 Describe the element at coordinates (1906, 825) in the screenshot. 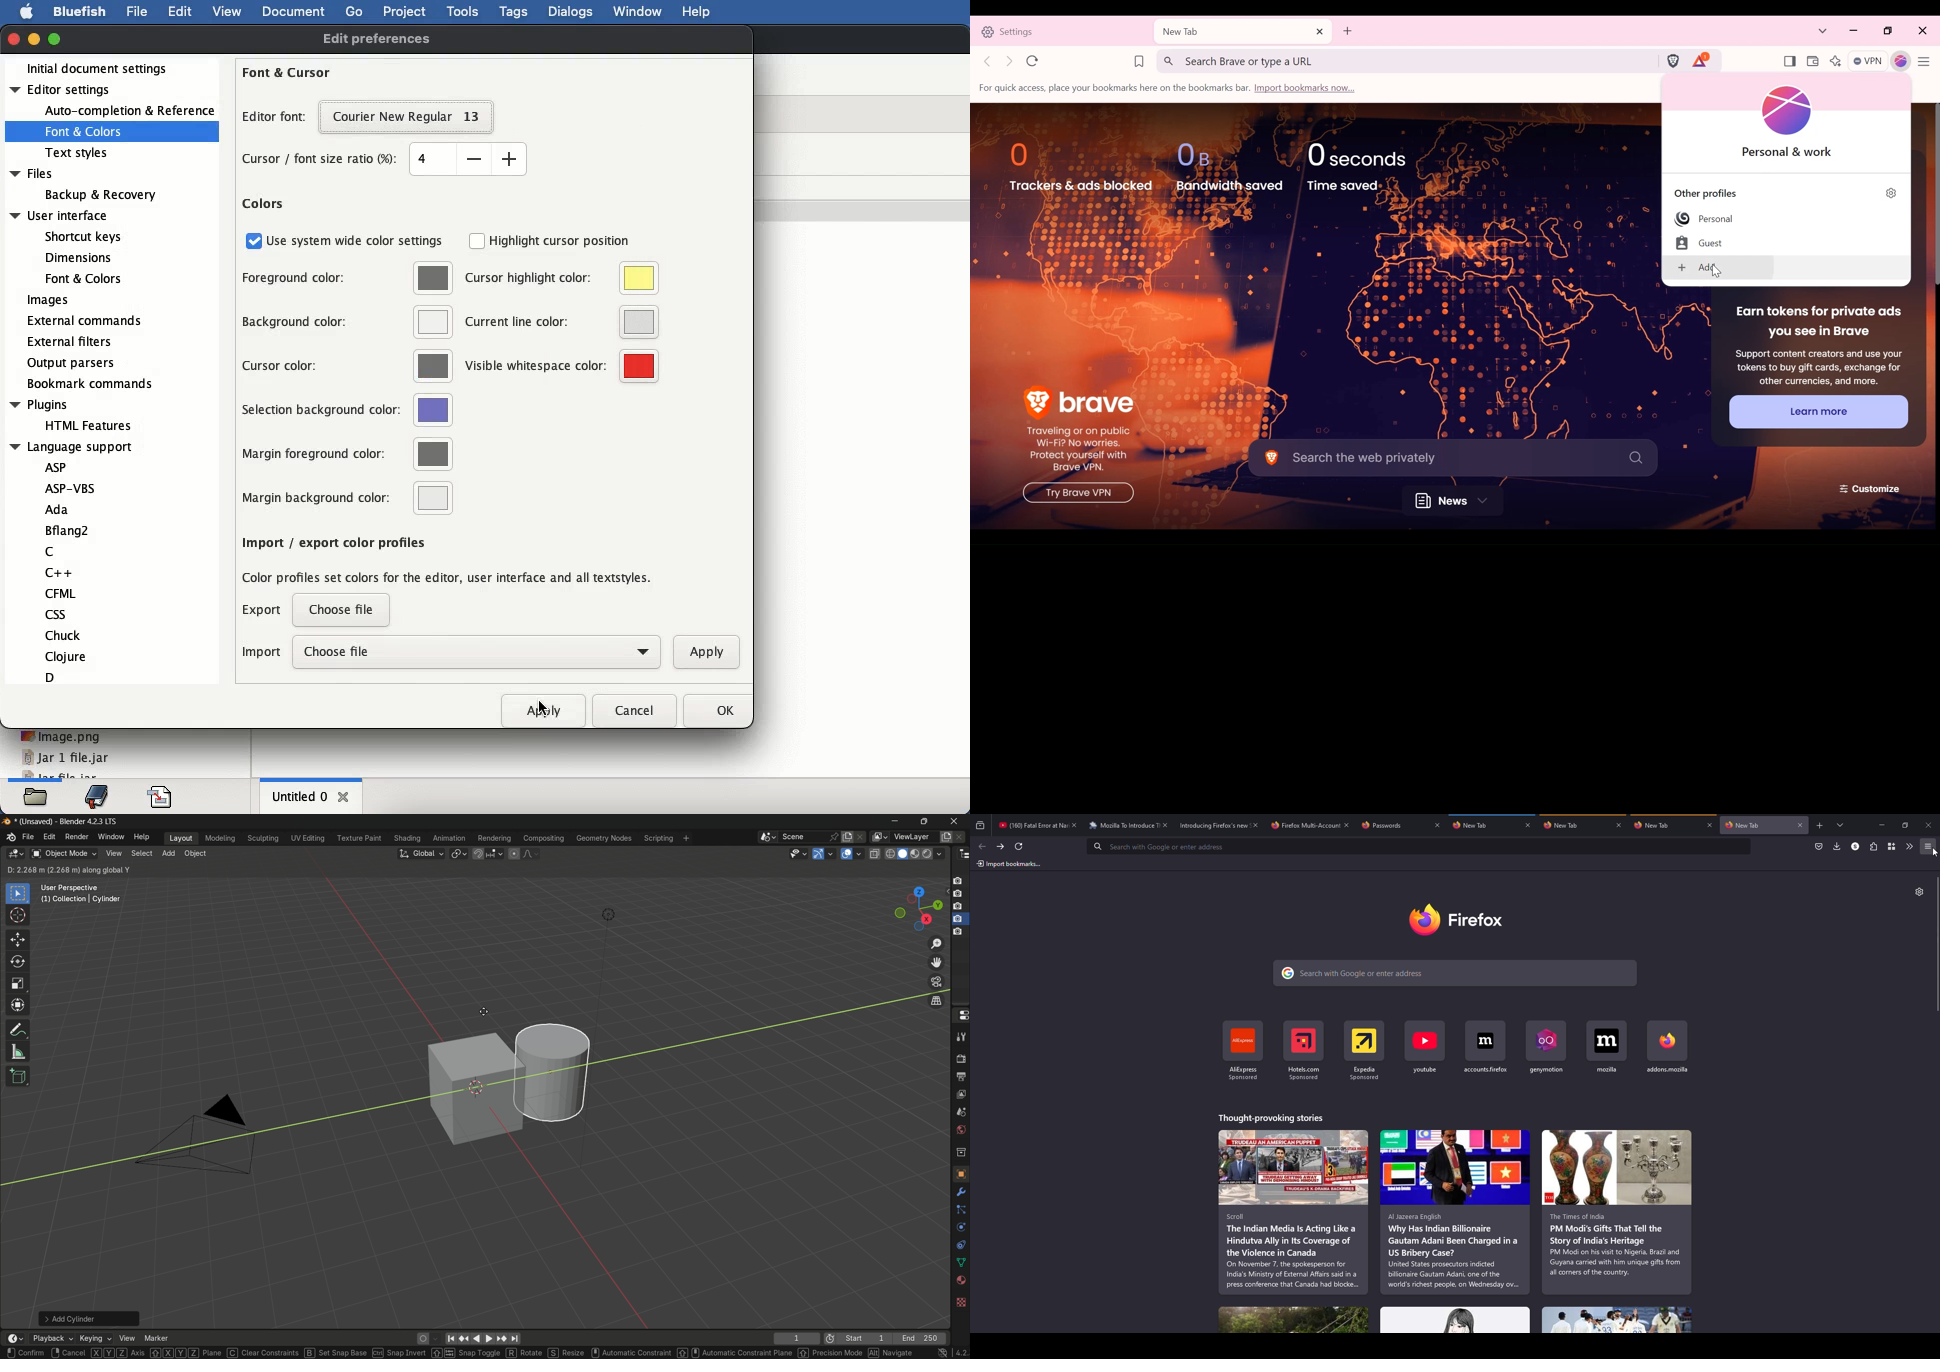

I see `maximize` at that location.